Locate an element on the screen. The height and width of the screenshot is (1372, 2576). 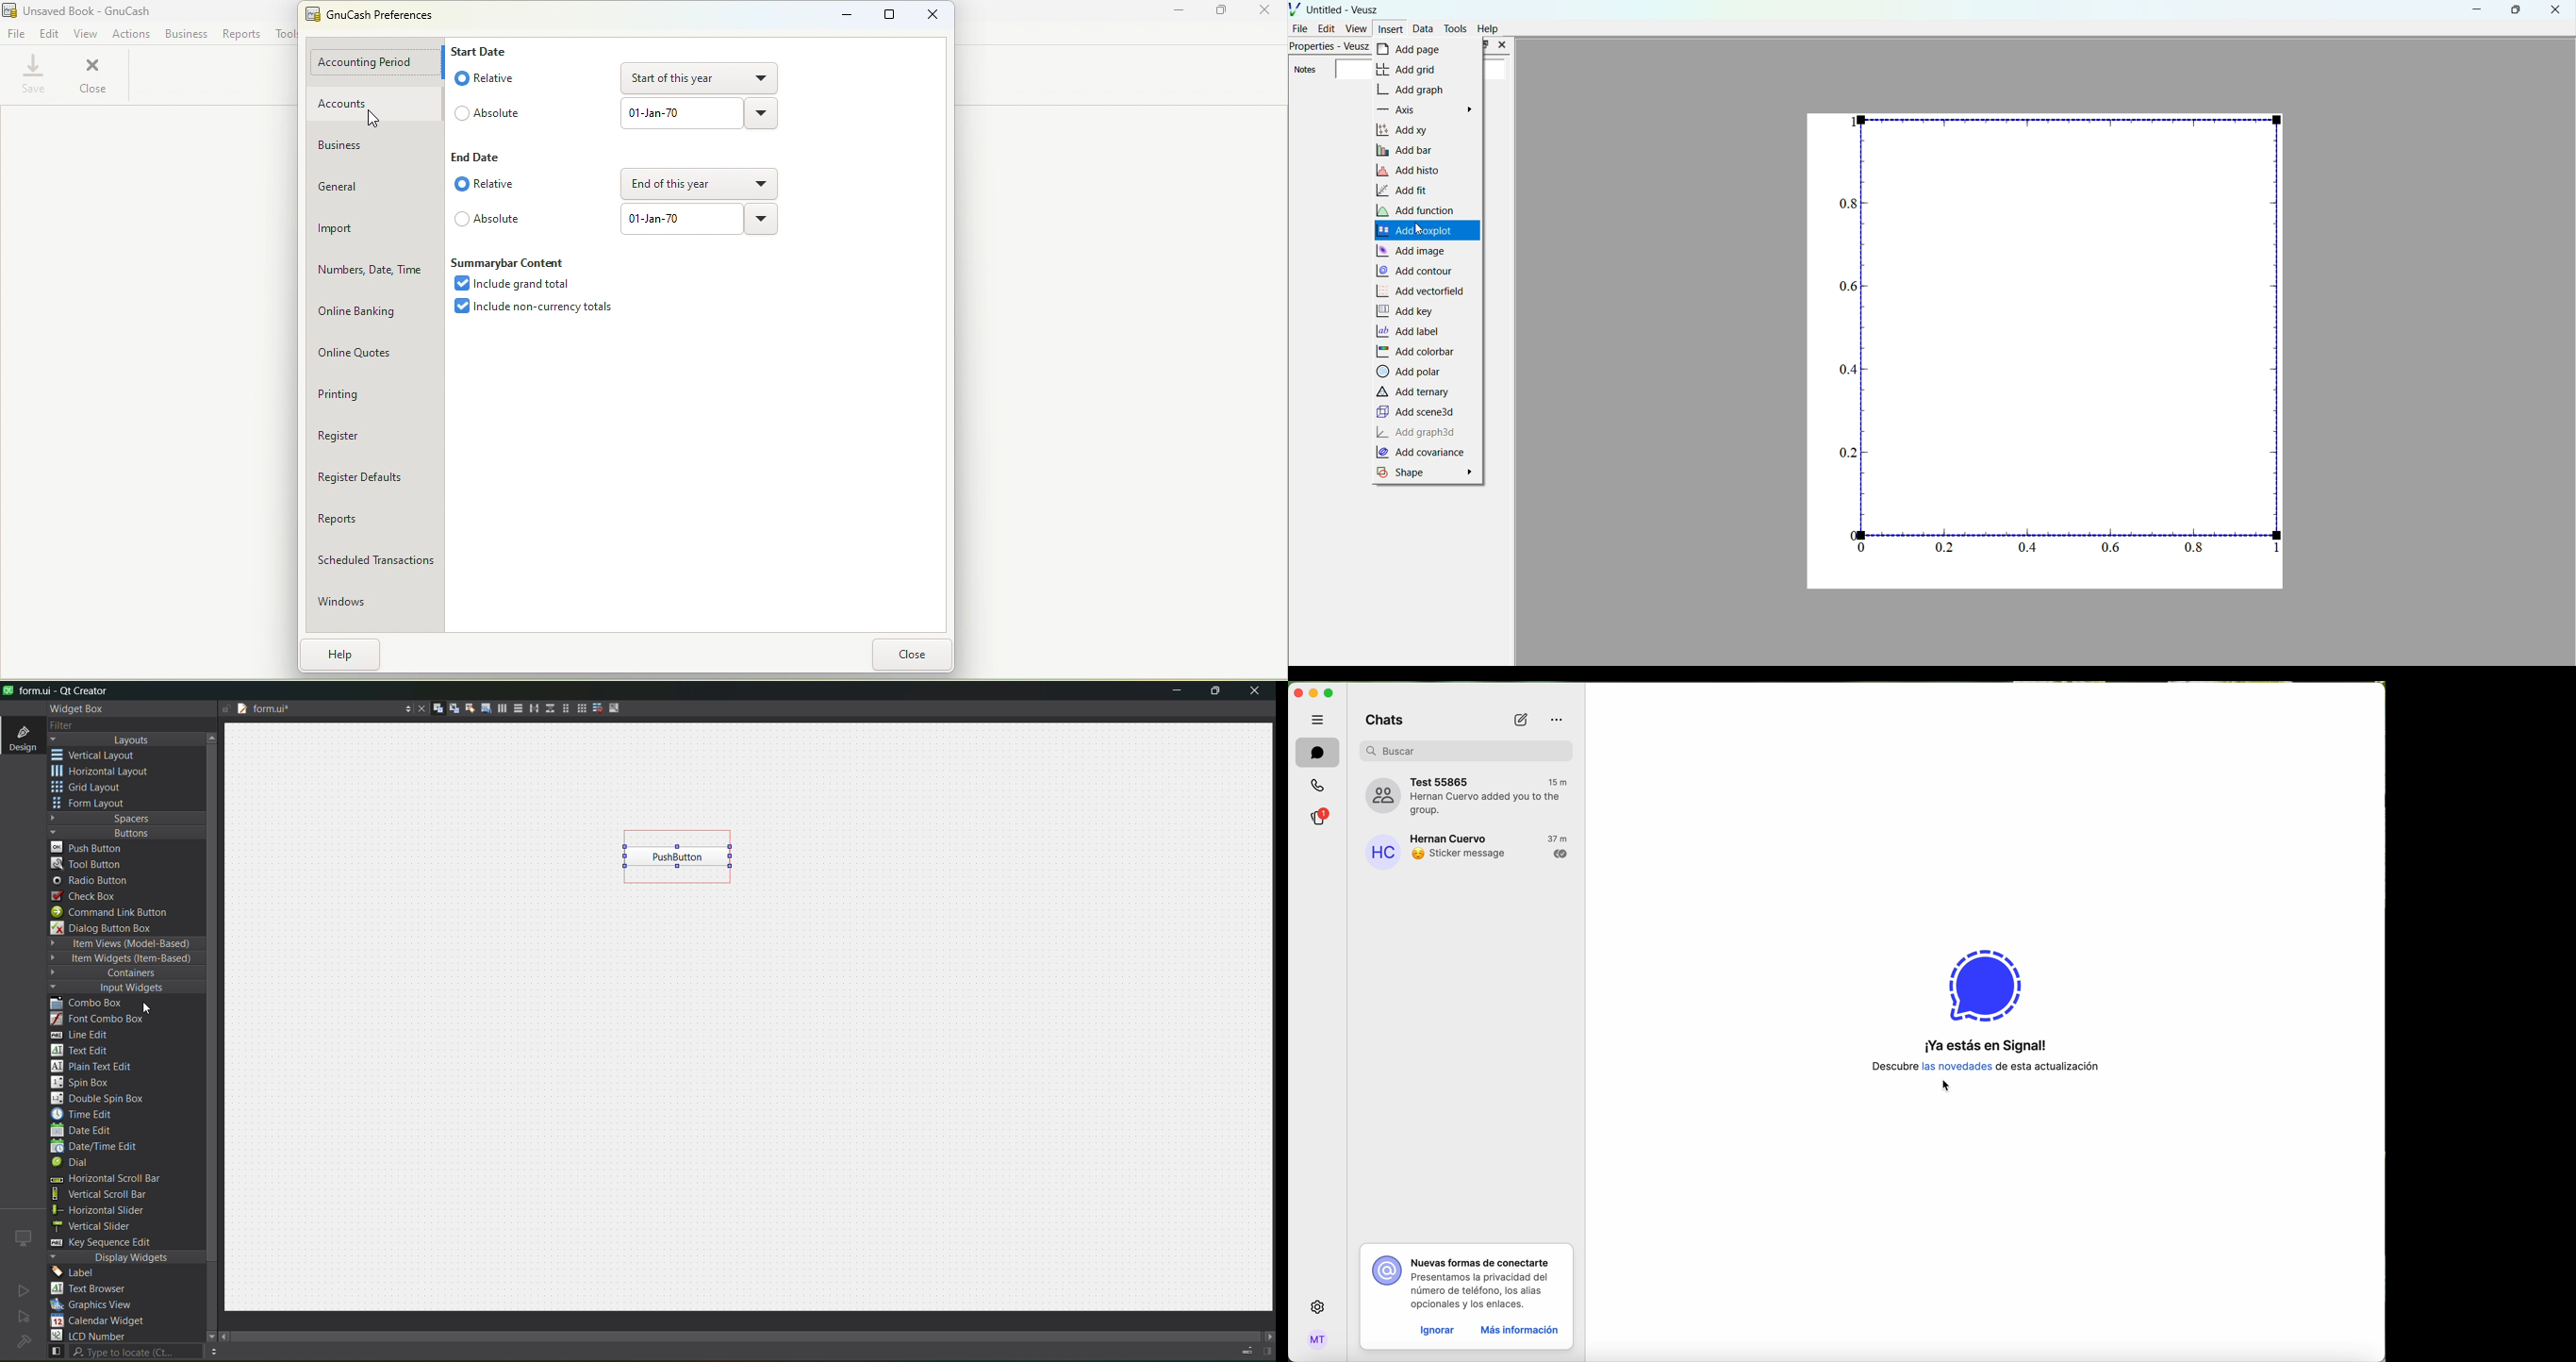
Maximize is located at coordinates (1227, 14).